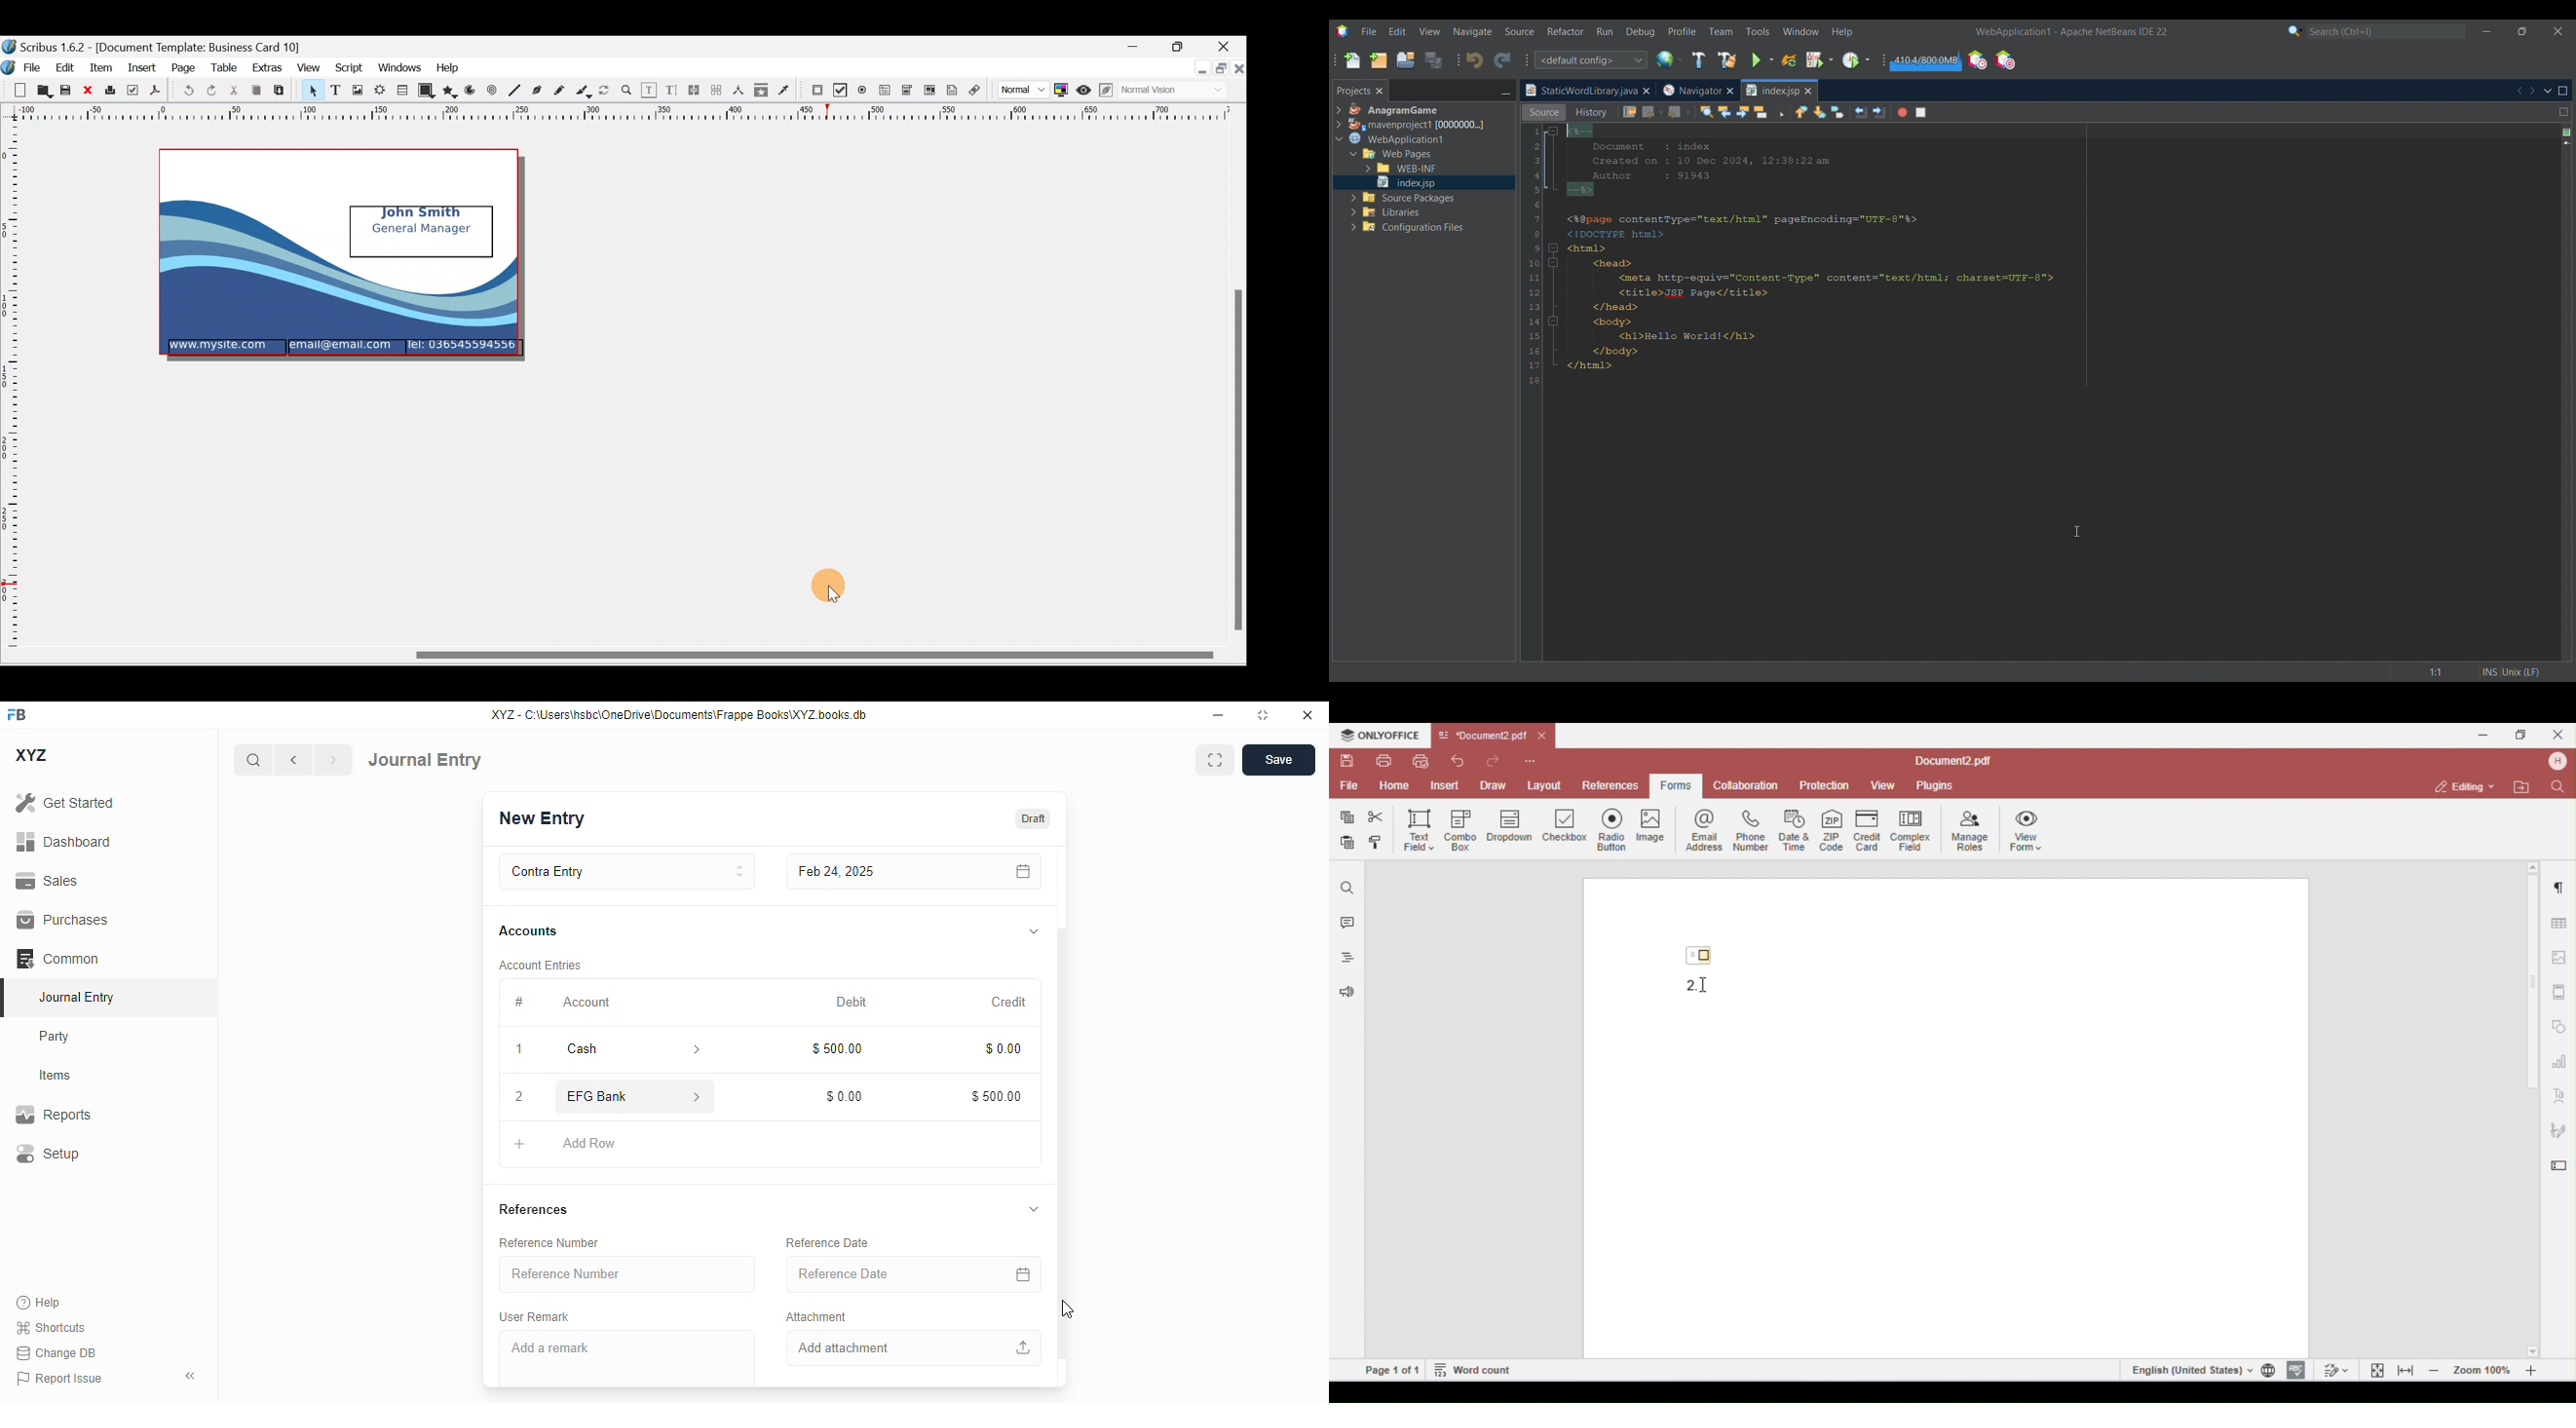  What do you see at coordinates (519, 1145) in the screenshot?
I see `add button` at bounding box center [519, 1145].